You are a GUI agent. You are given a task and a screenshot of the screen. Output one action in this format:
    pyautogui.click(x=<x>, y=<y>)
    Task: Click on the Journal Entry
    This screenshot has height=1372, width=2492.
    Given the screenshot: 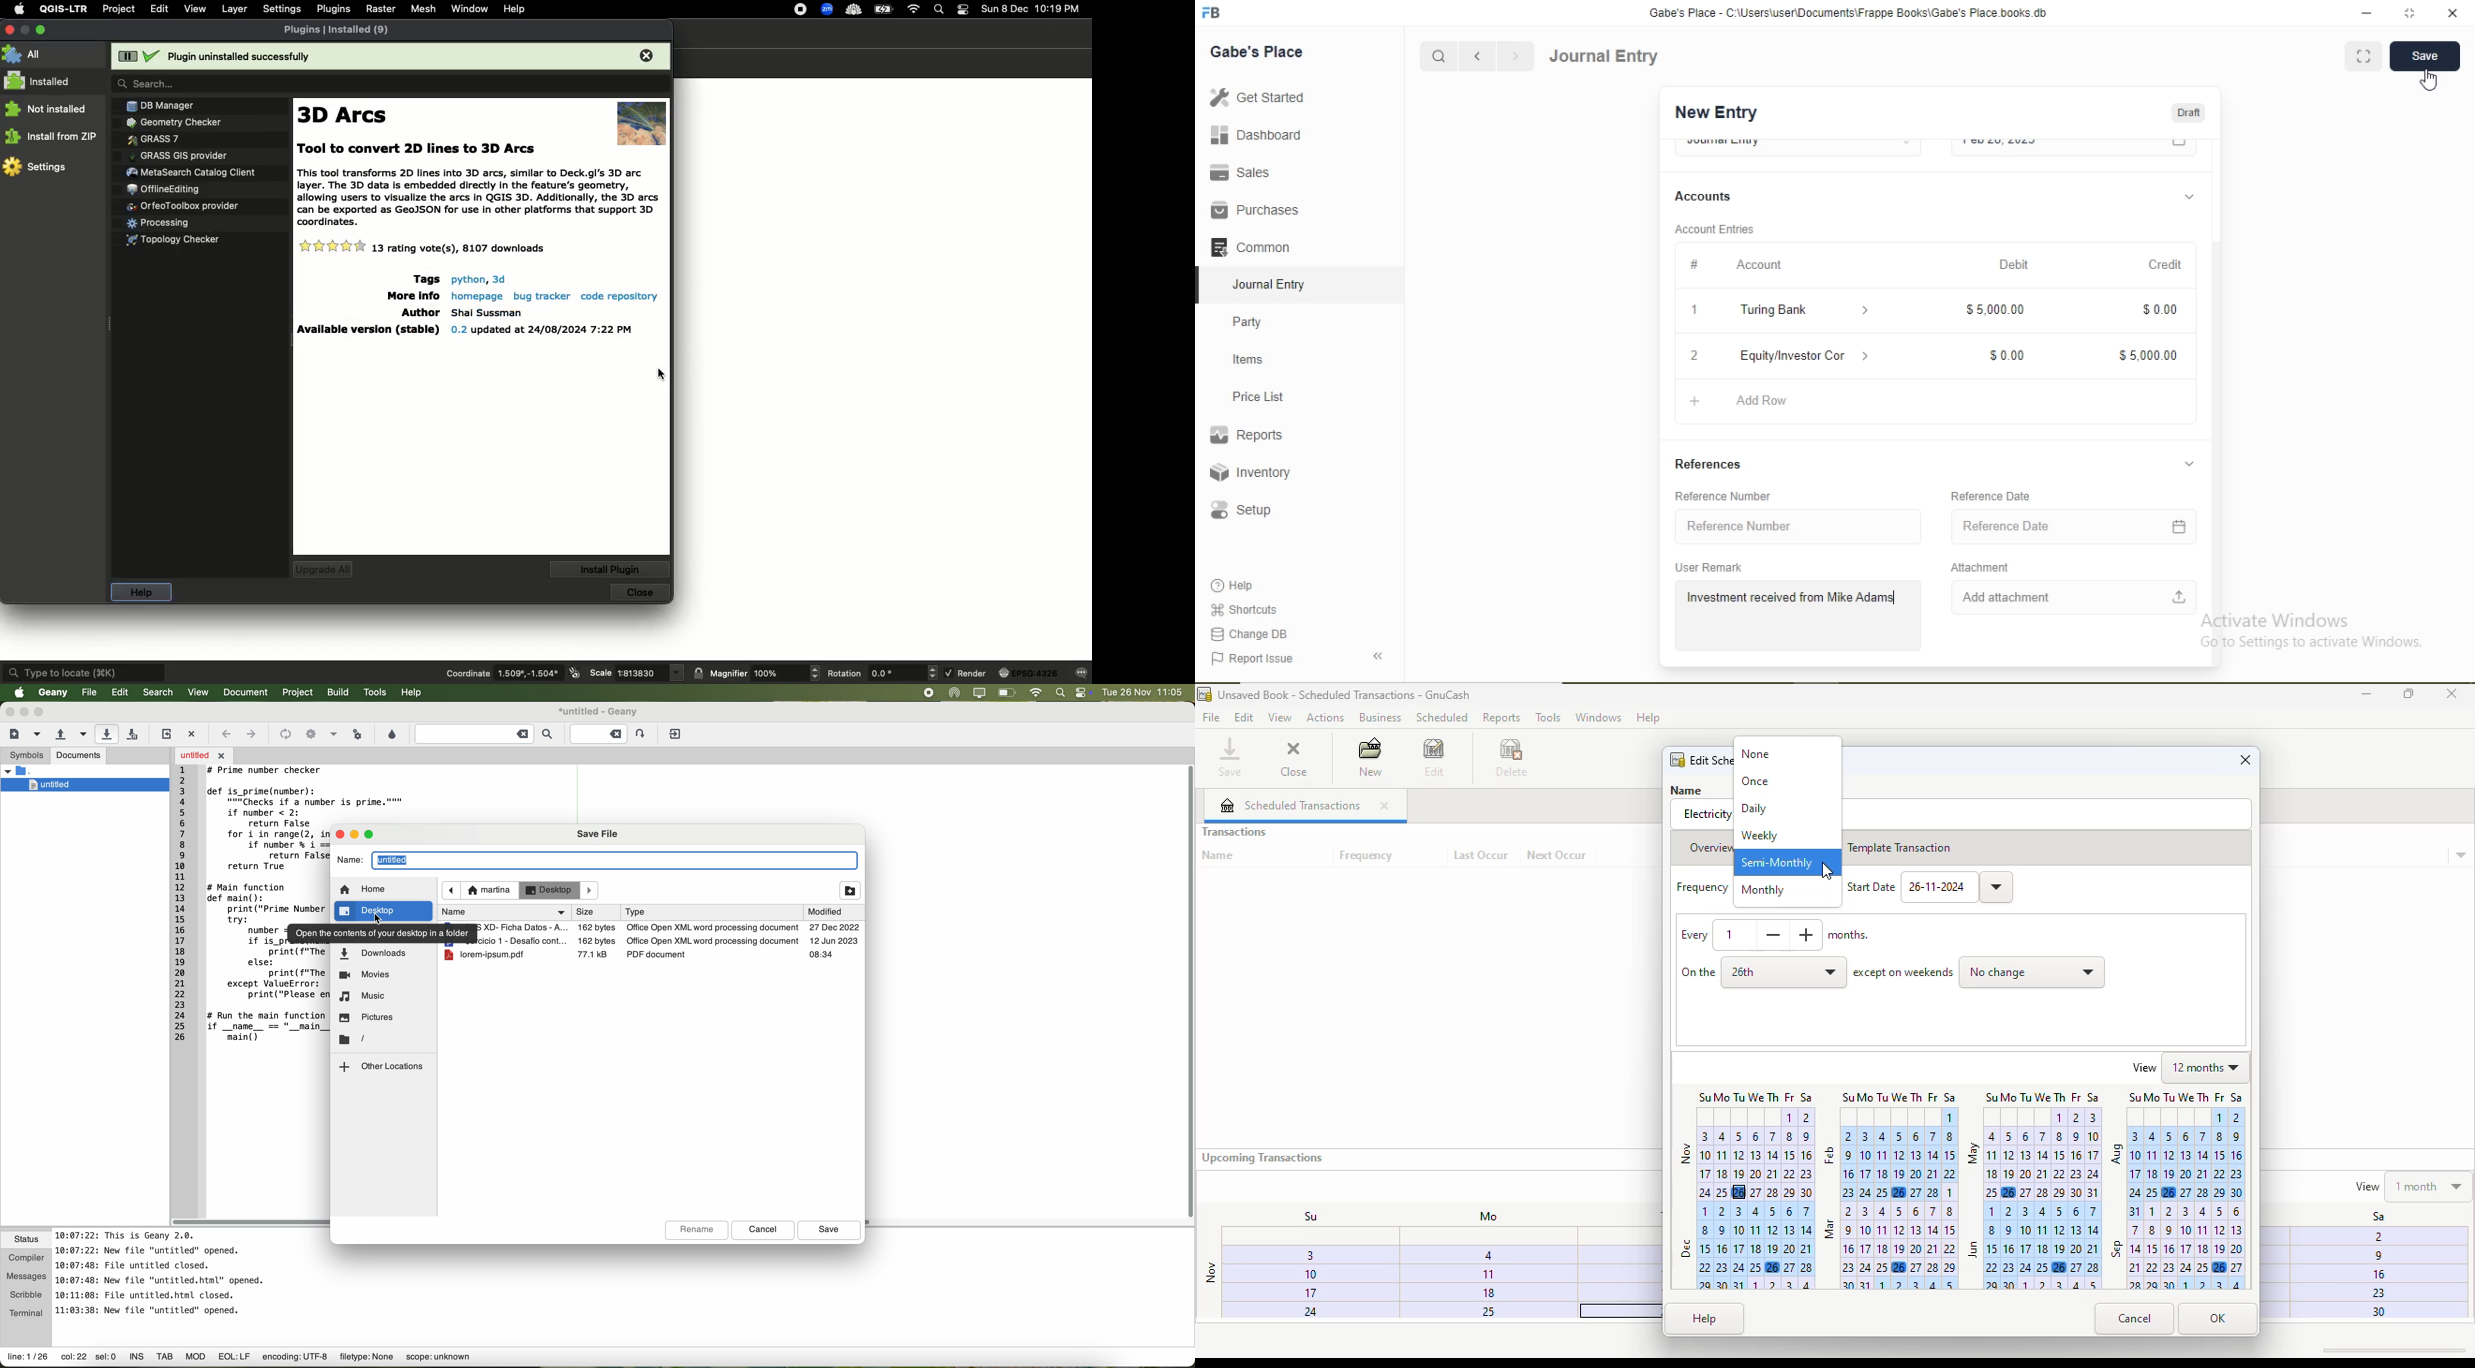 What is the action you would take?
    pyautogui.click(x=1605, y=56)
    